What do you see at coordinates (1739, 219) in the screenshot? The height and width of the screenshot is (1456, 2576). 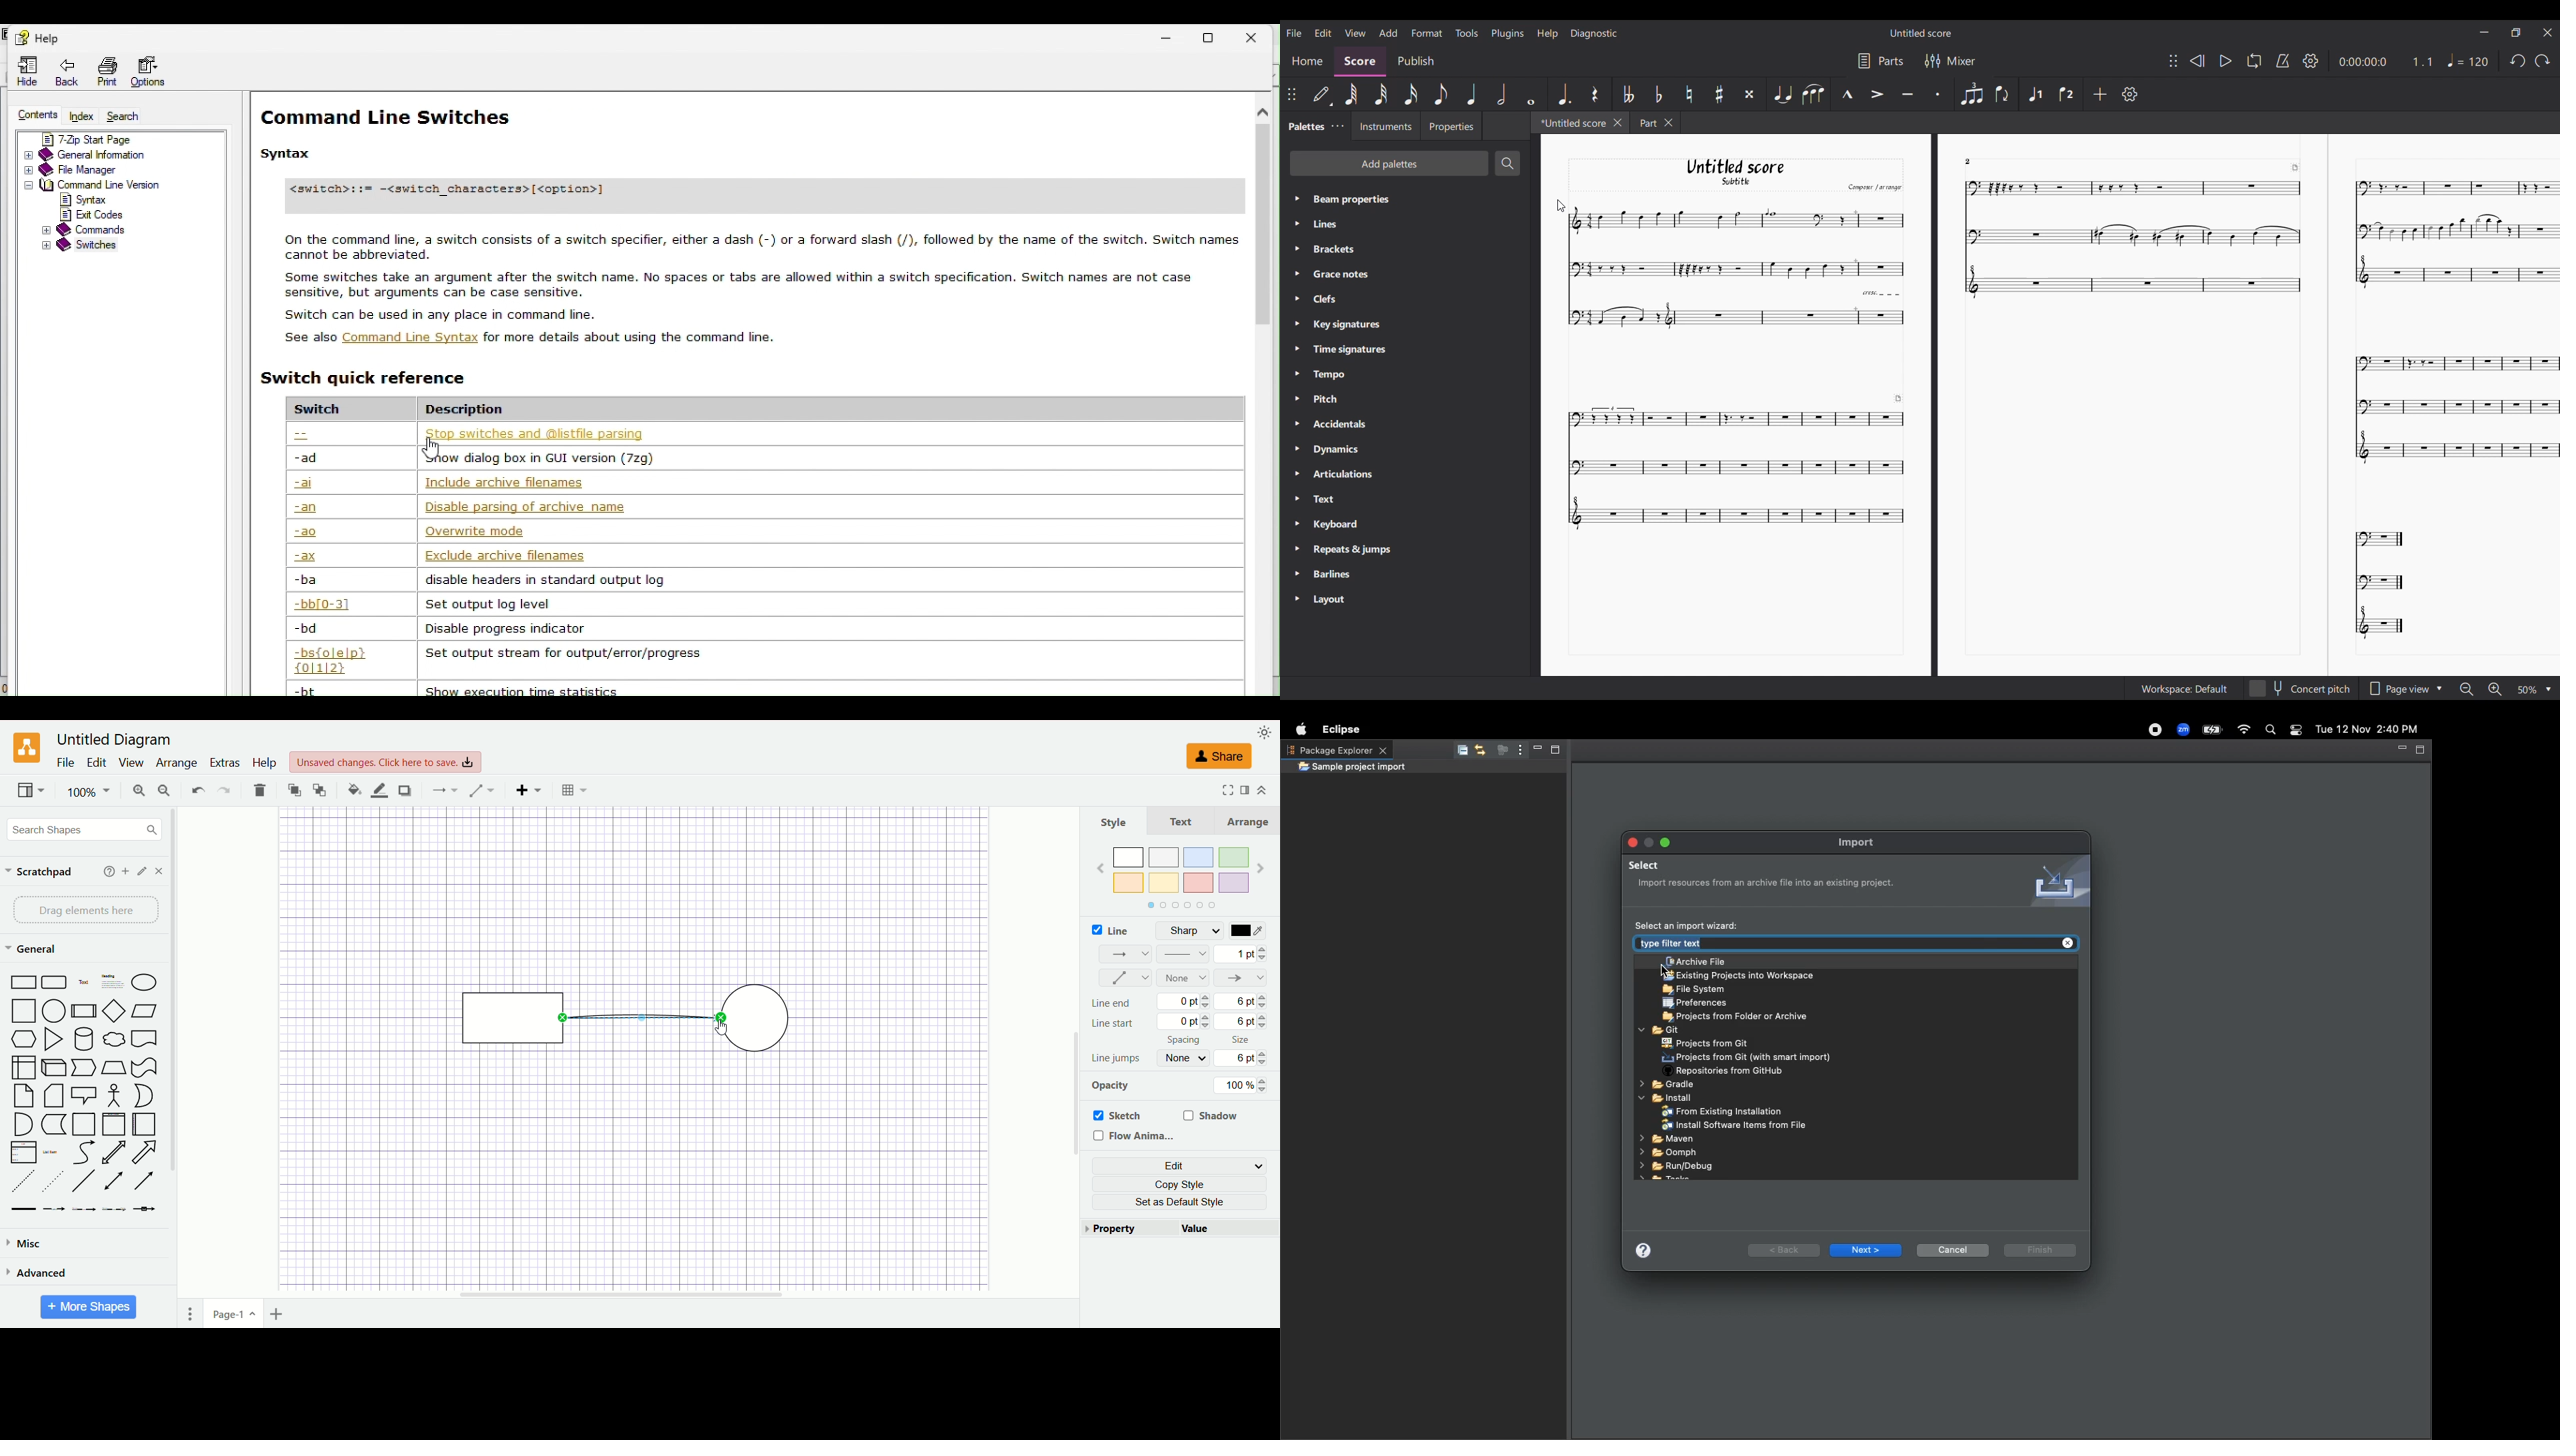 I see `` at bounding box center [1739, 219].